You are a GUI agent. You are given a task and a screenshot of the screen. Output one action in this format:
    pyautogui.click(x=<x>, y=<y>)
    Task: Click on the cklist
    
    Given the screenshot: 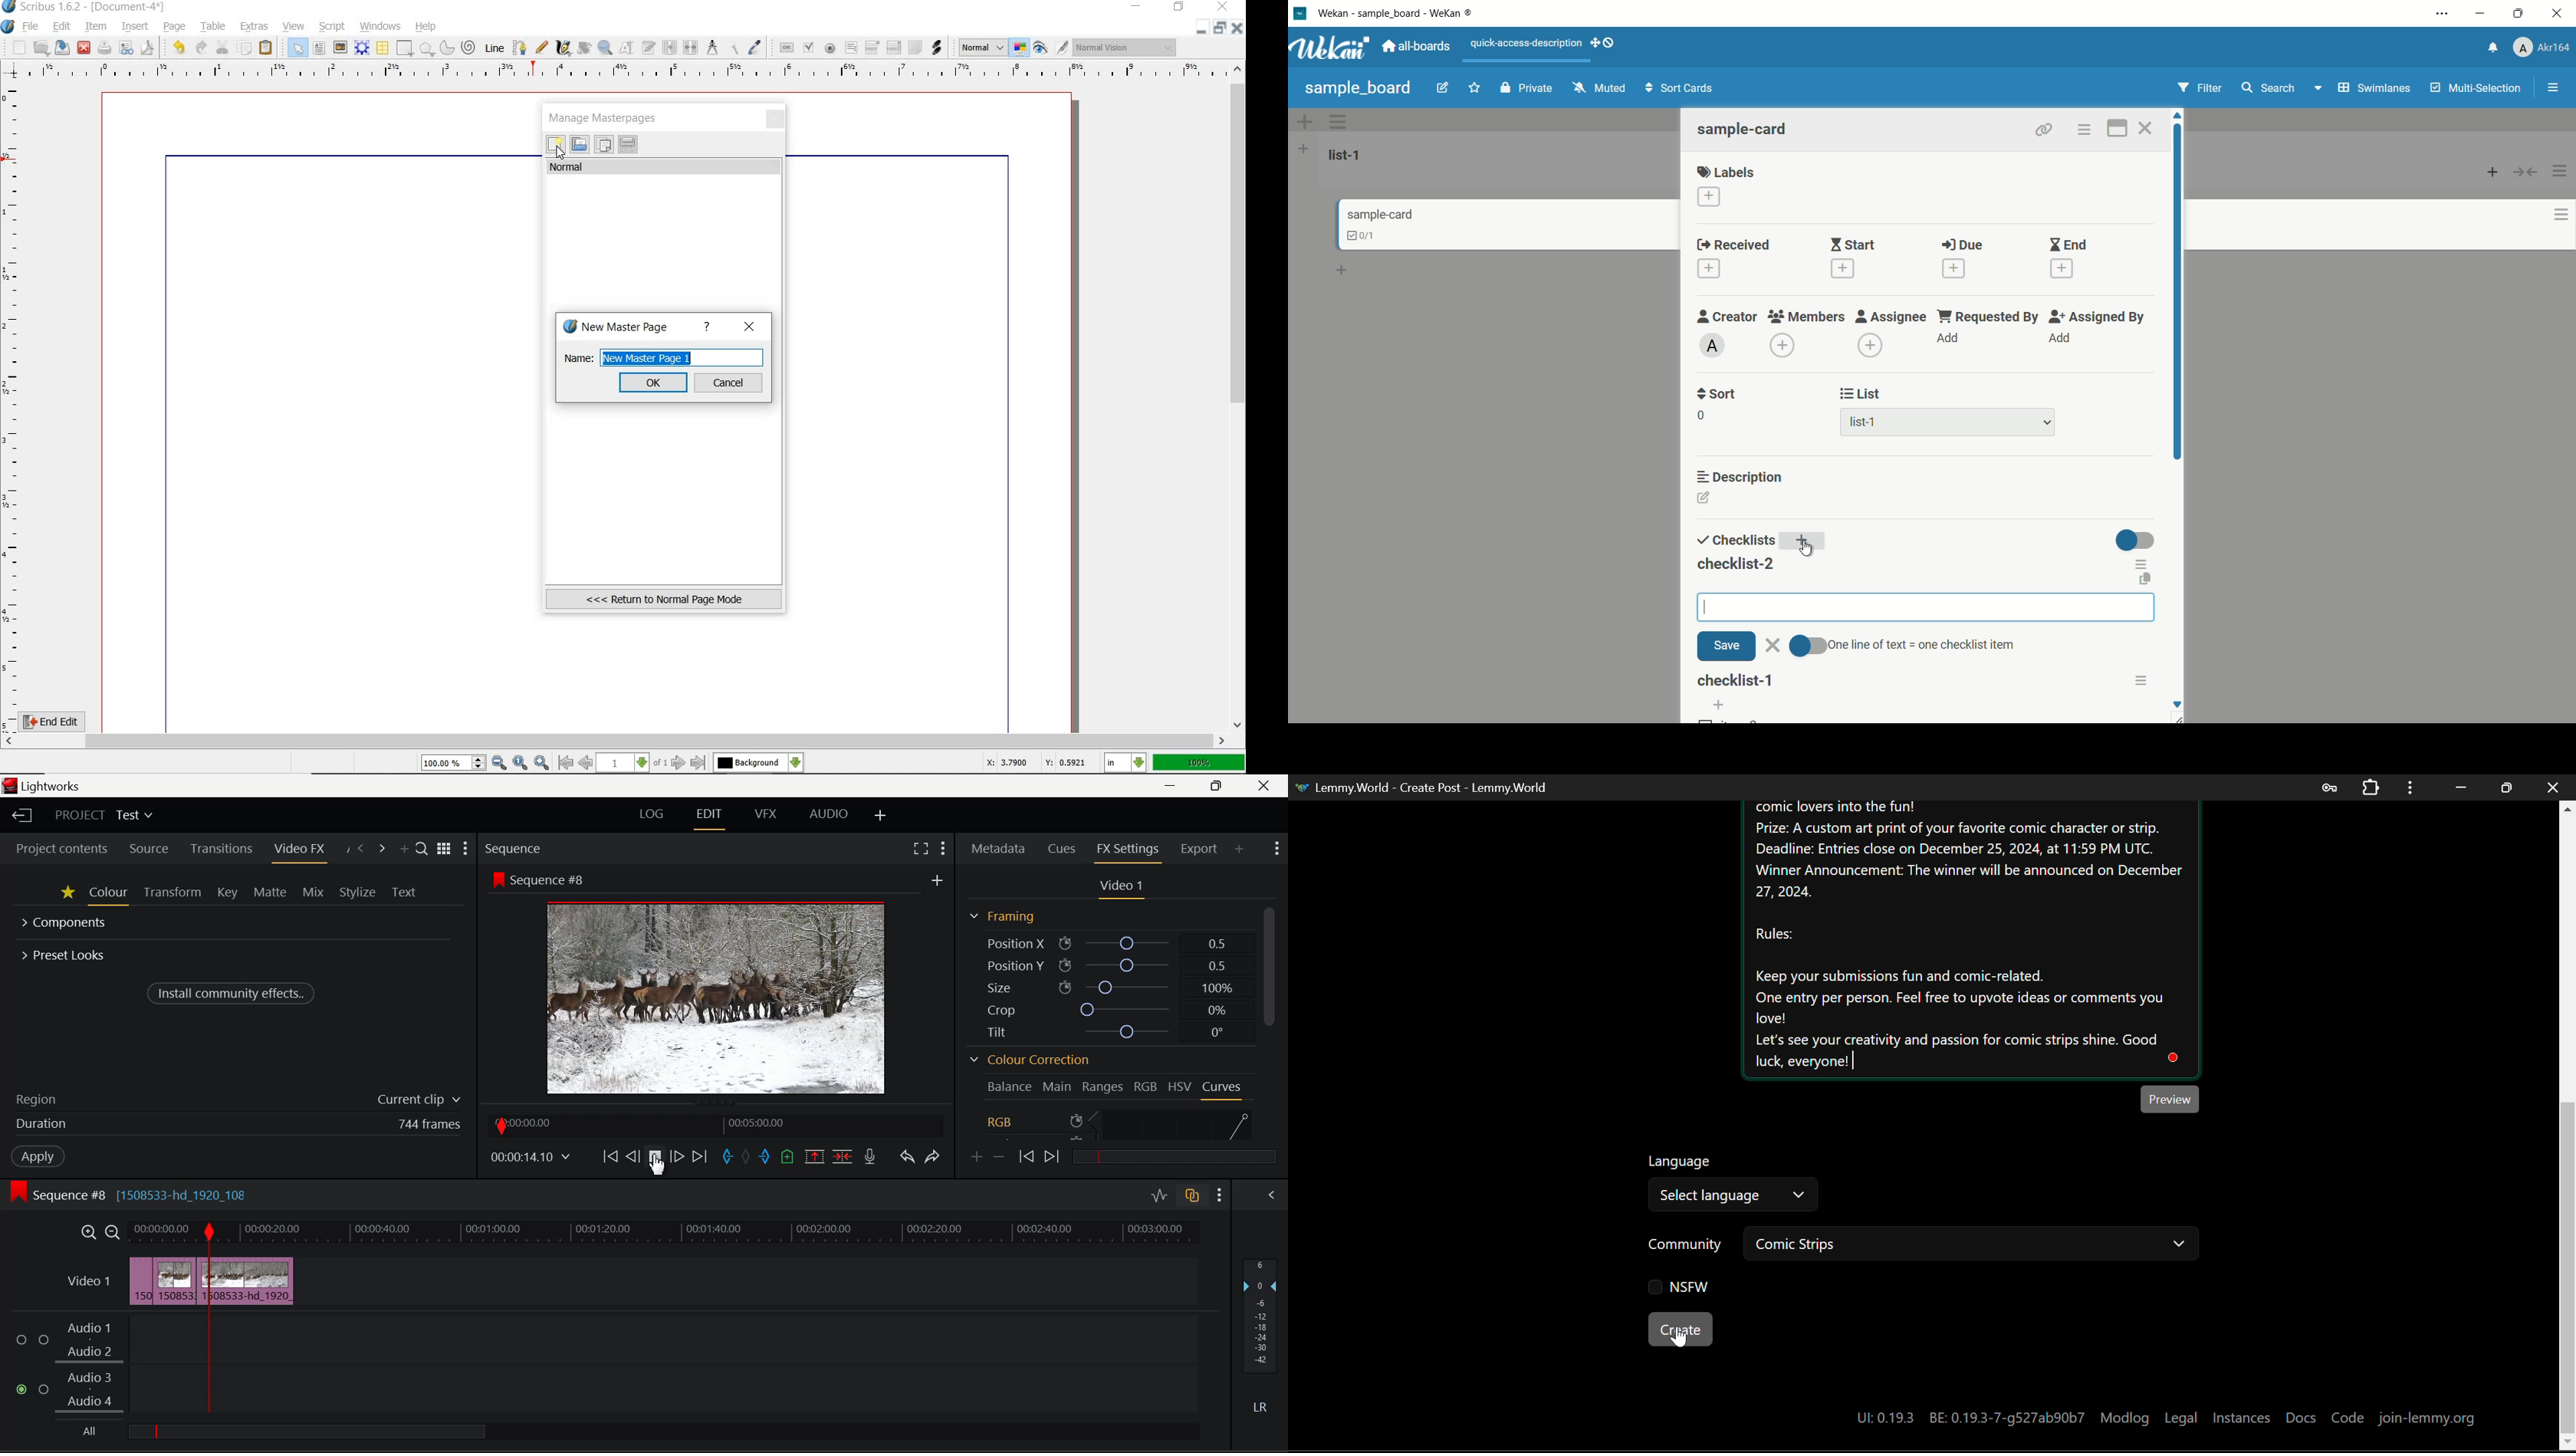 What is the action you would take?
    pyautogui.click(x=1362, y=235)
    